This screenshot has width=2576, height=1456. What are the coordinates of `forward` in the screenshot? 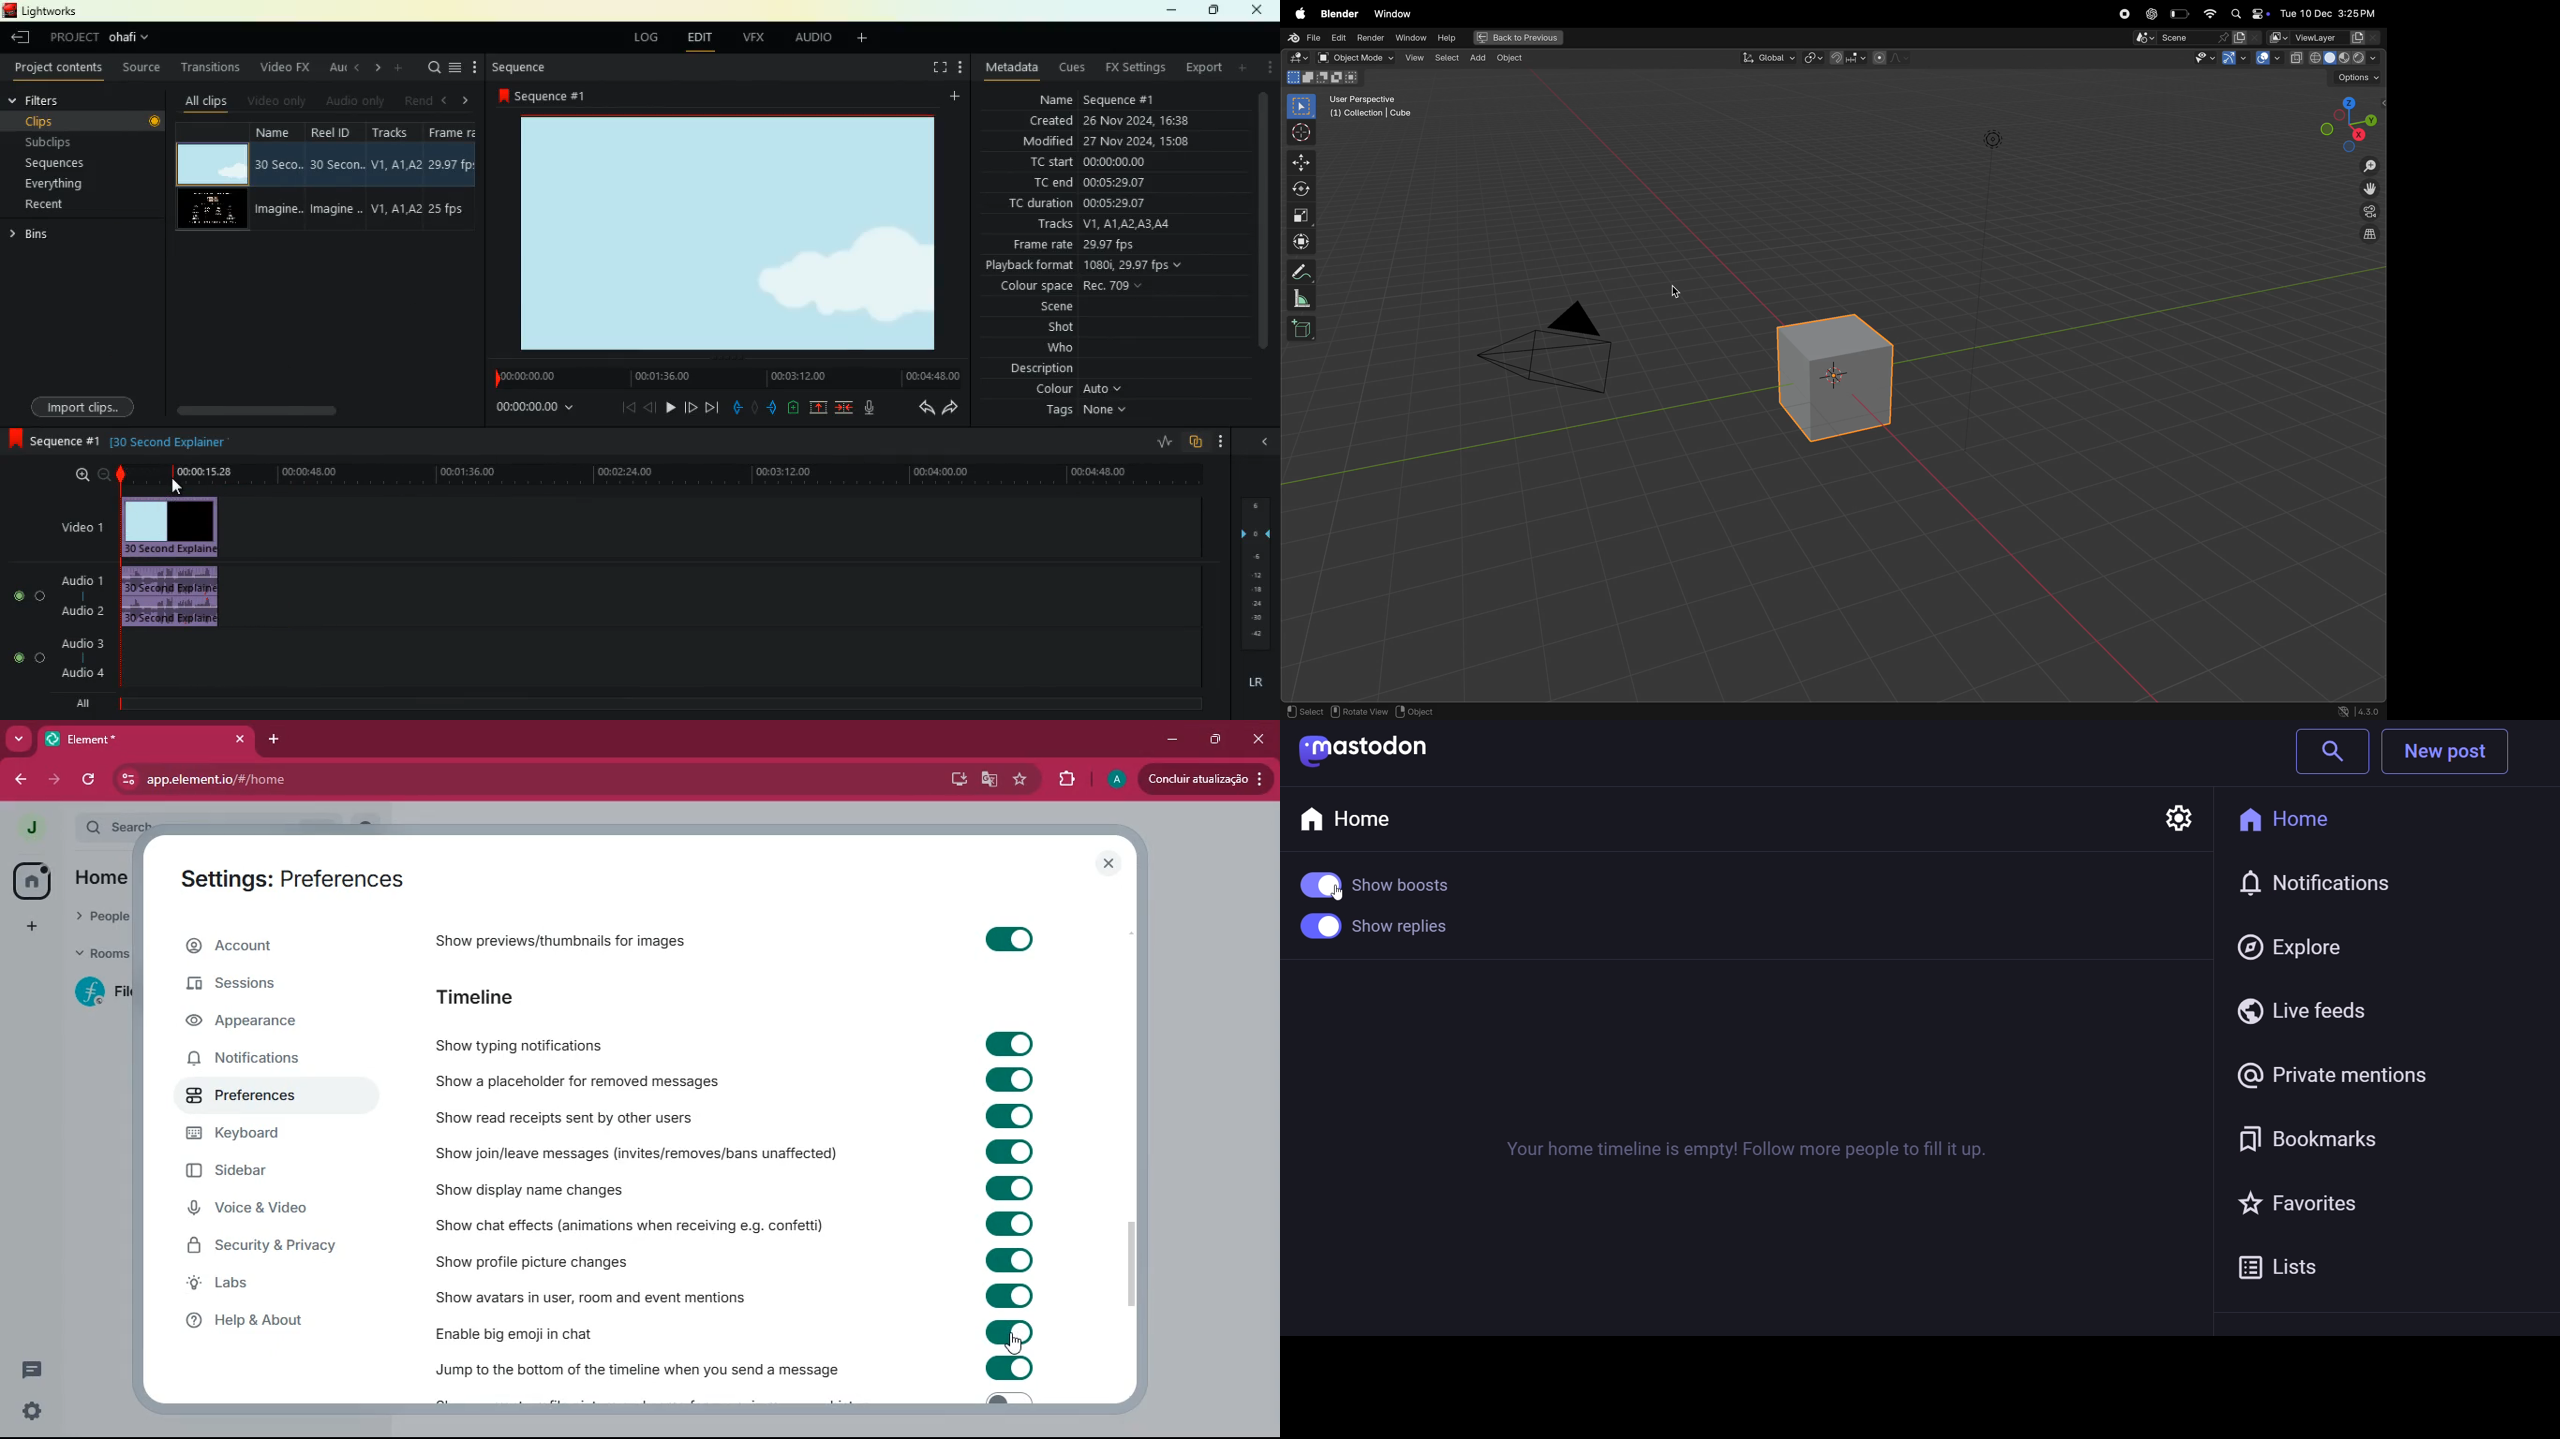 It's located at (57, 780).